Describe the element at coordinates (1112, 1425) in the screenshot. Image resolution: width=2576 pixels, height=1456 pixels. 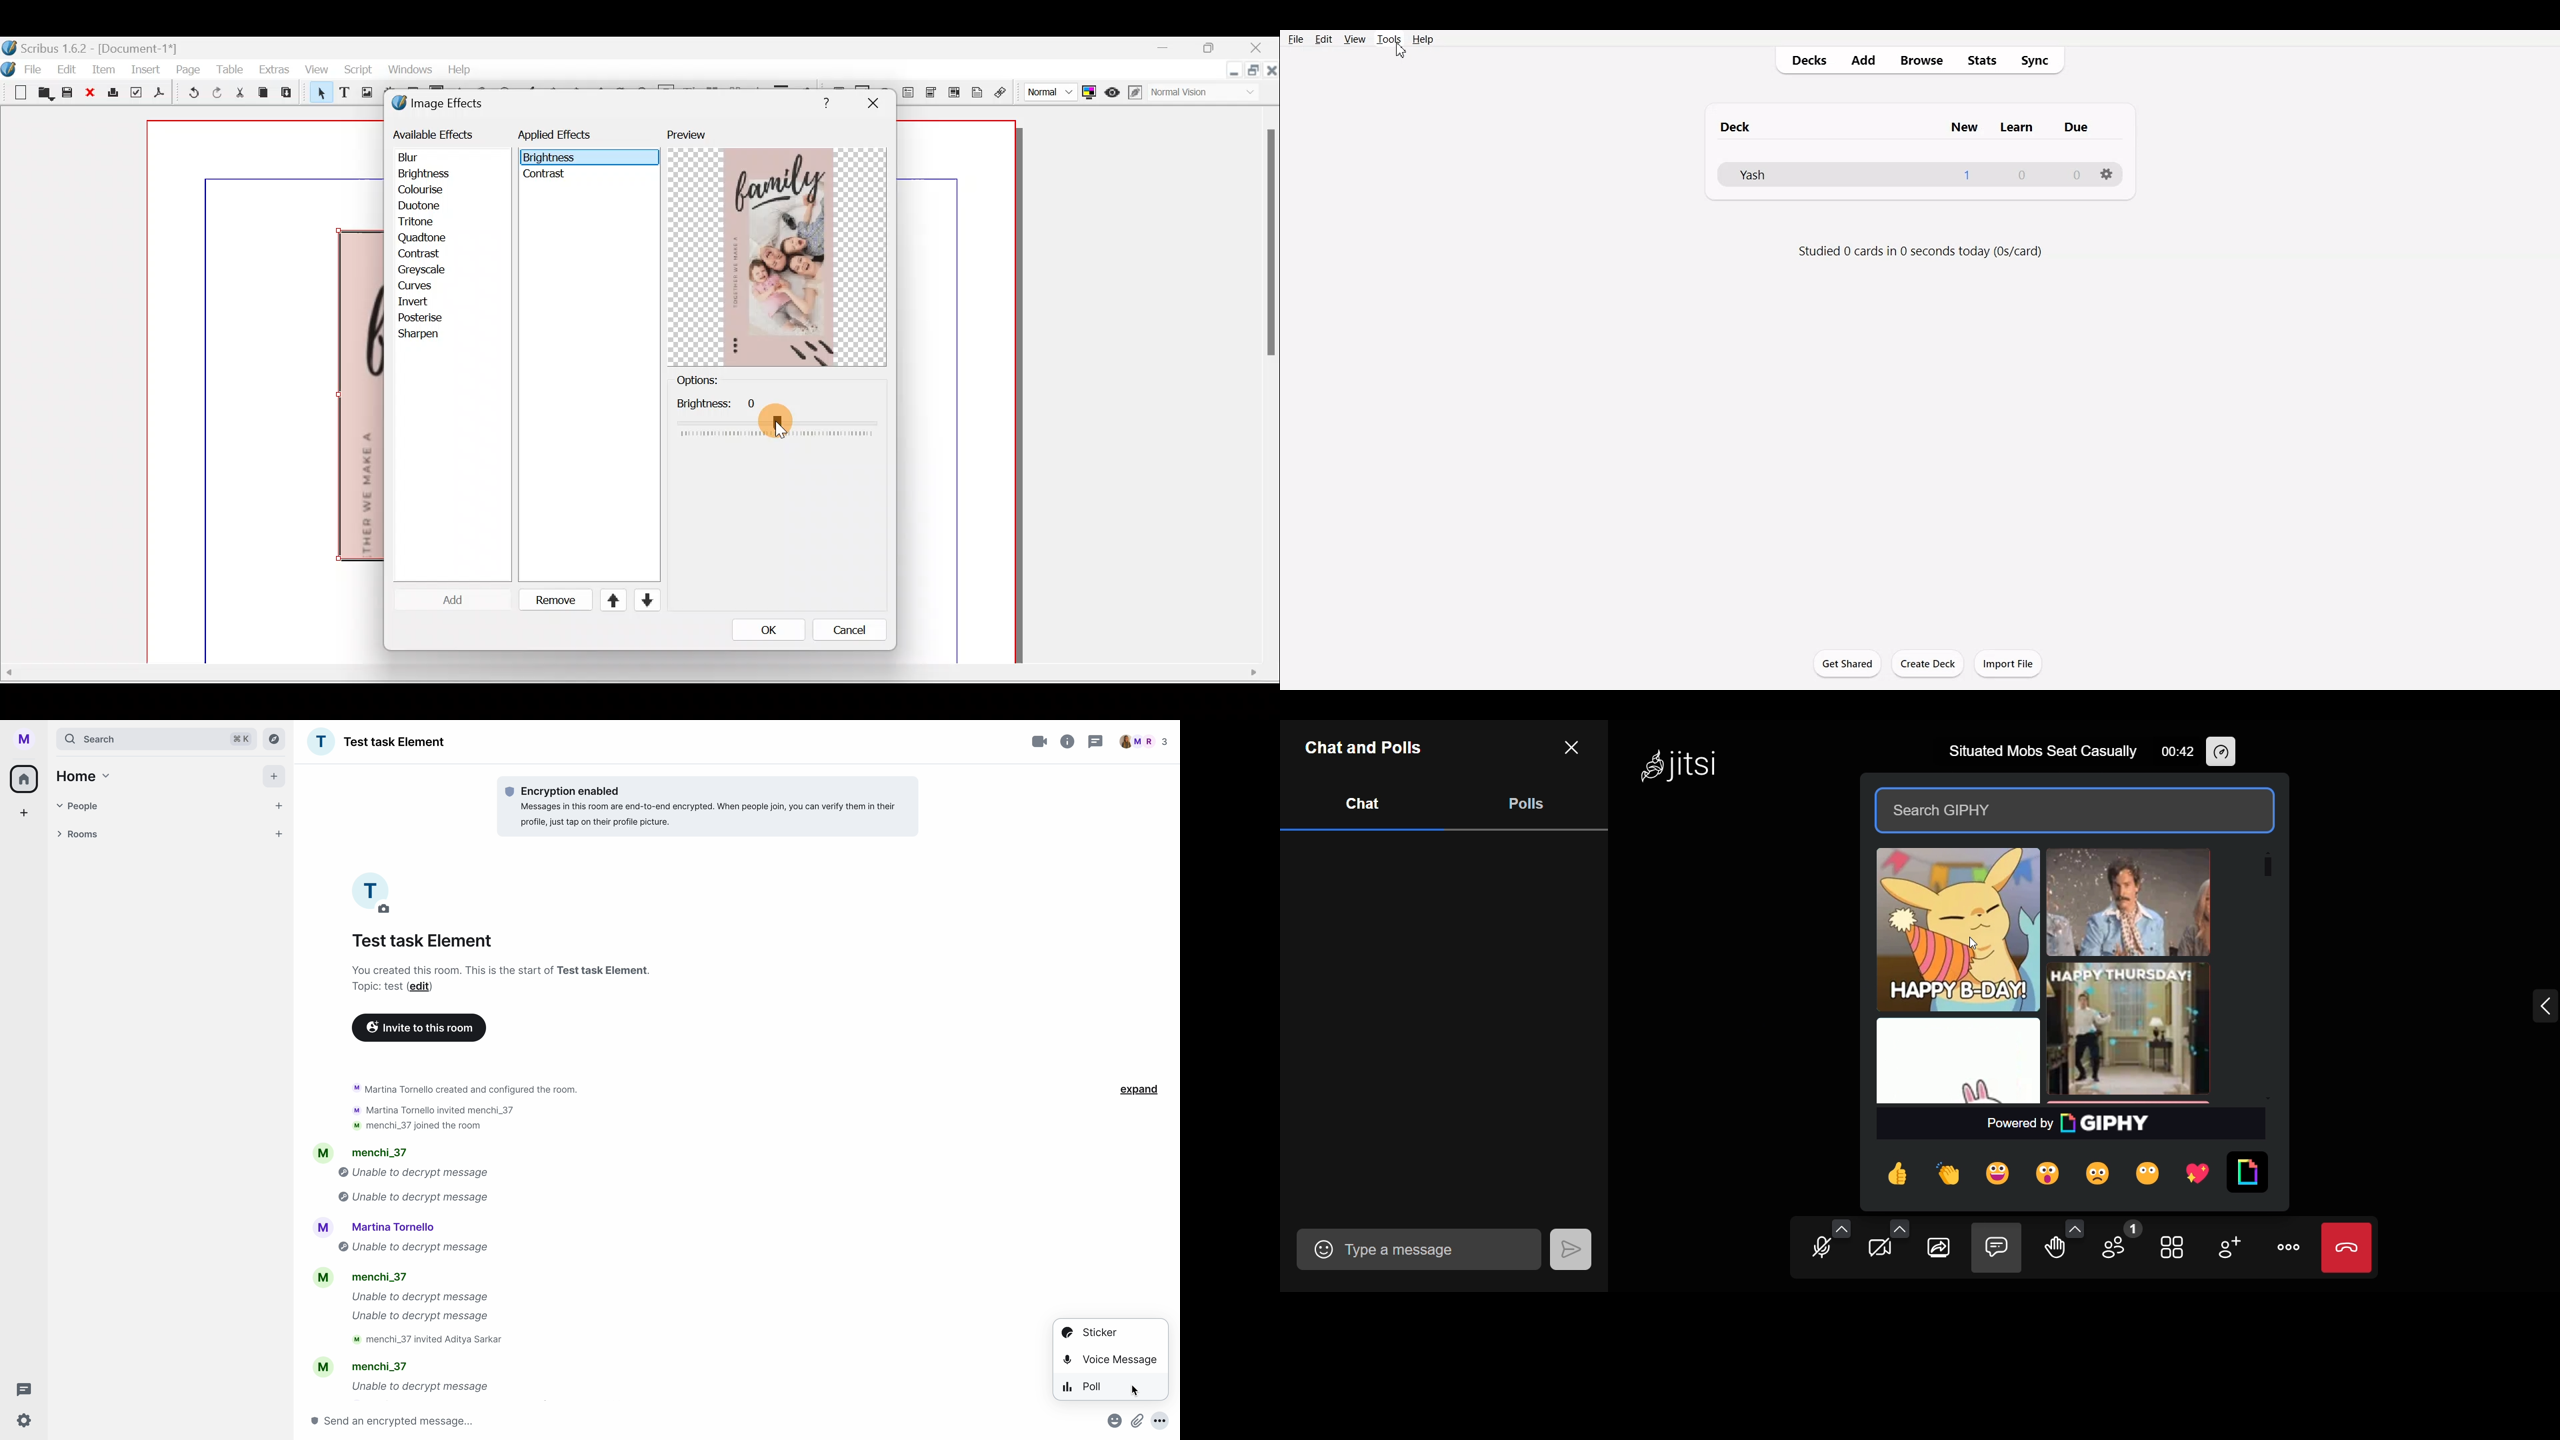
I see `emojis` at that location.